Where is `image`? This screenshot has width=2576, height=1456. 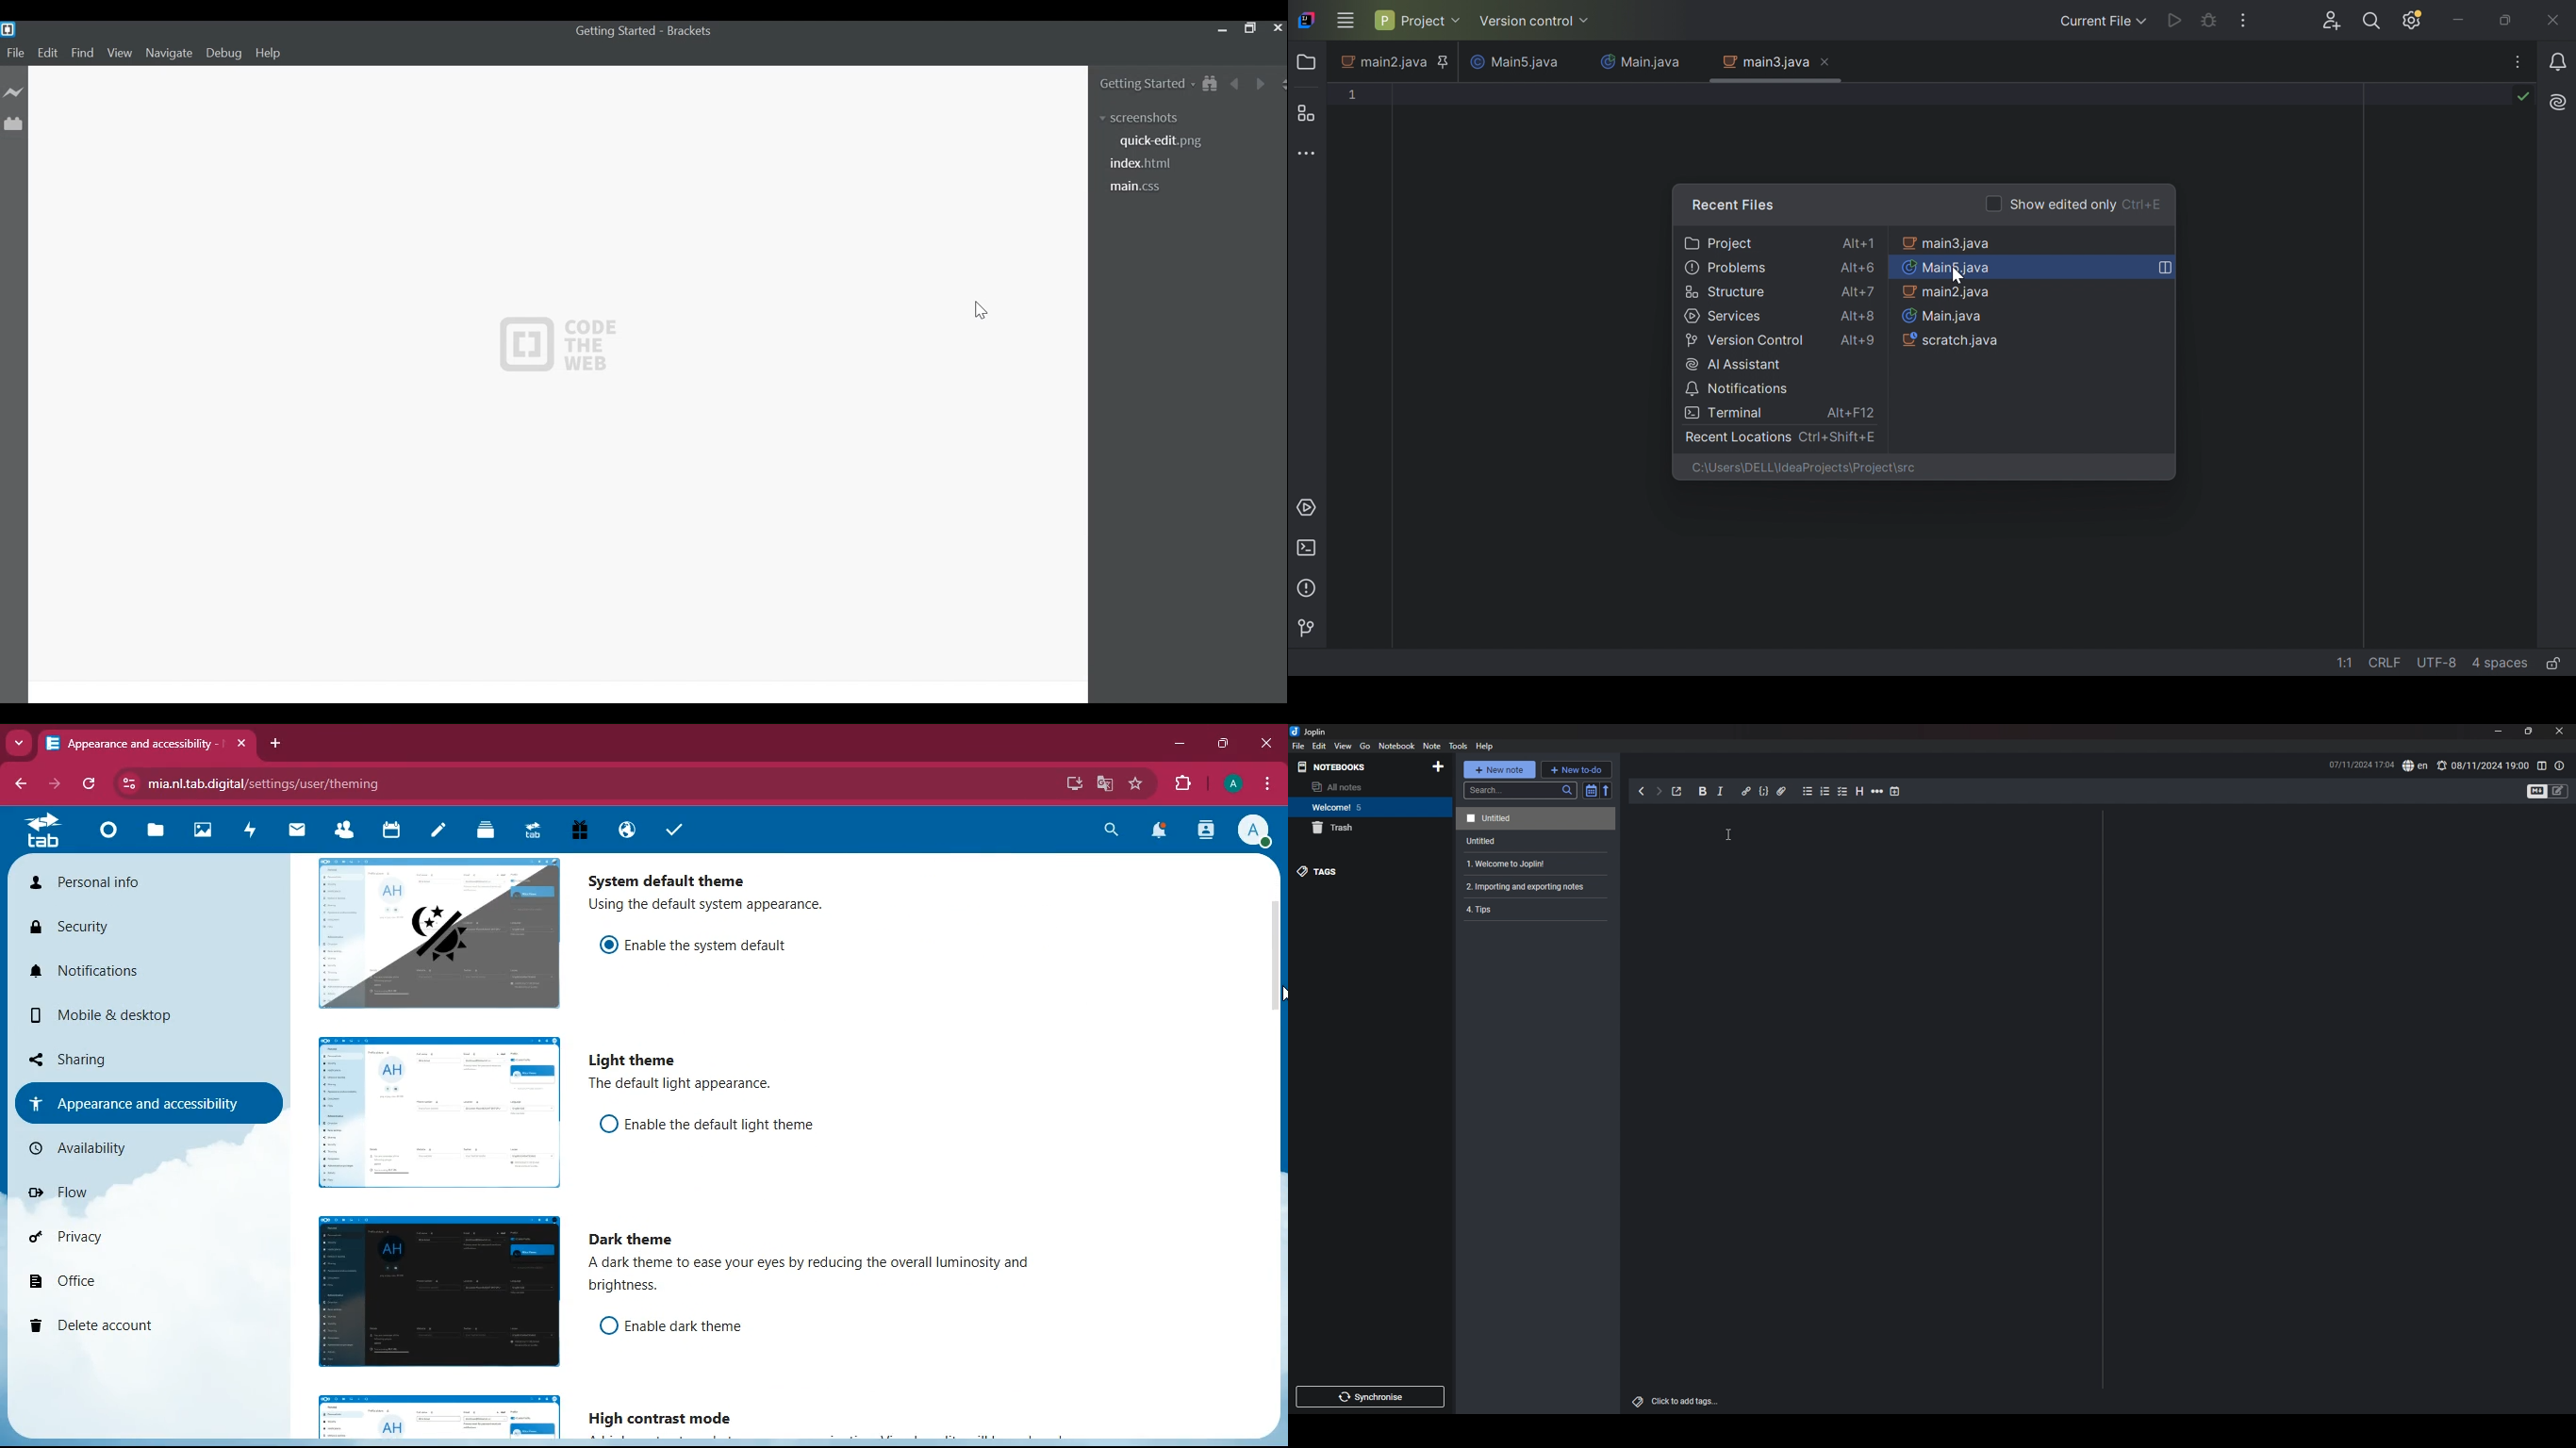 image is located at coordinates (441, 1418).